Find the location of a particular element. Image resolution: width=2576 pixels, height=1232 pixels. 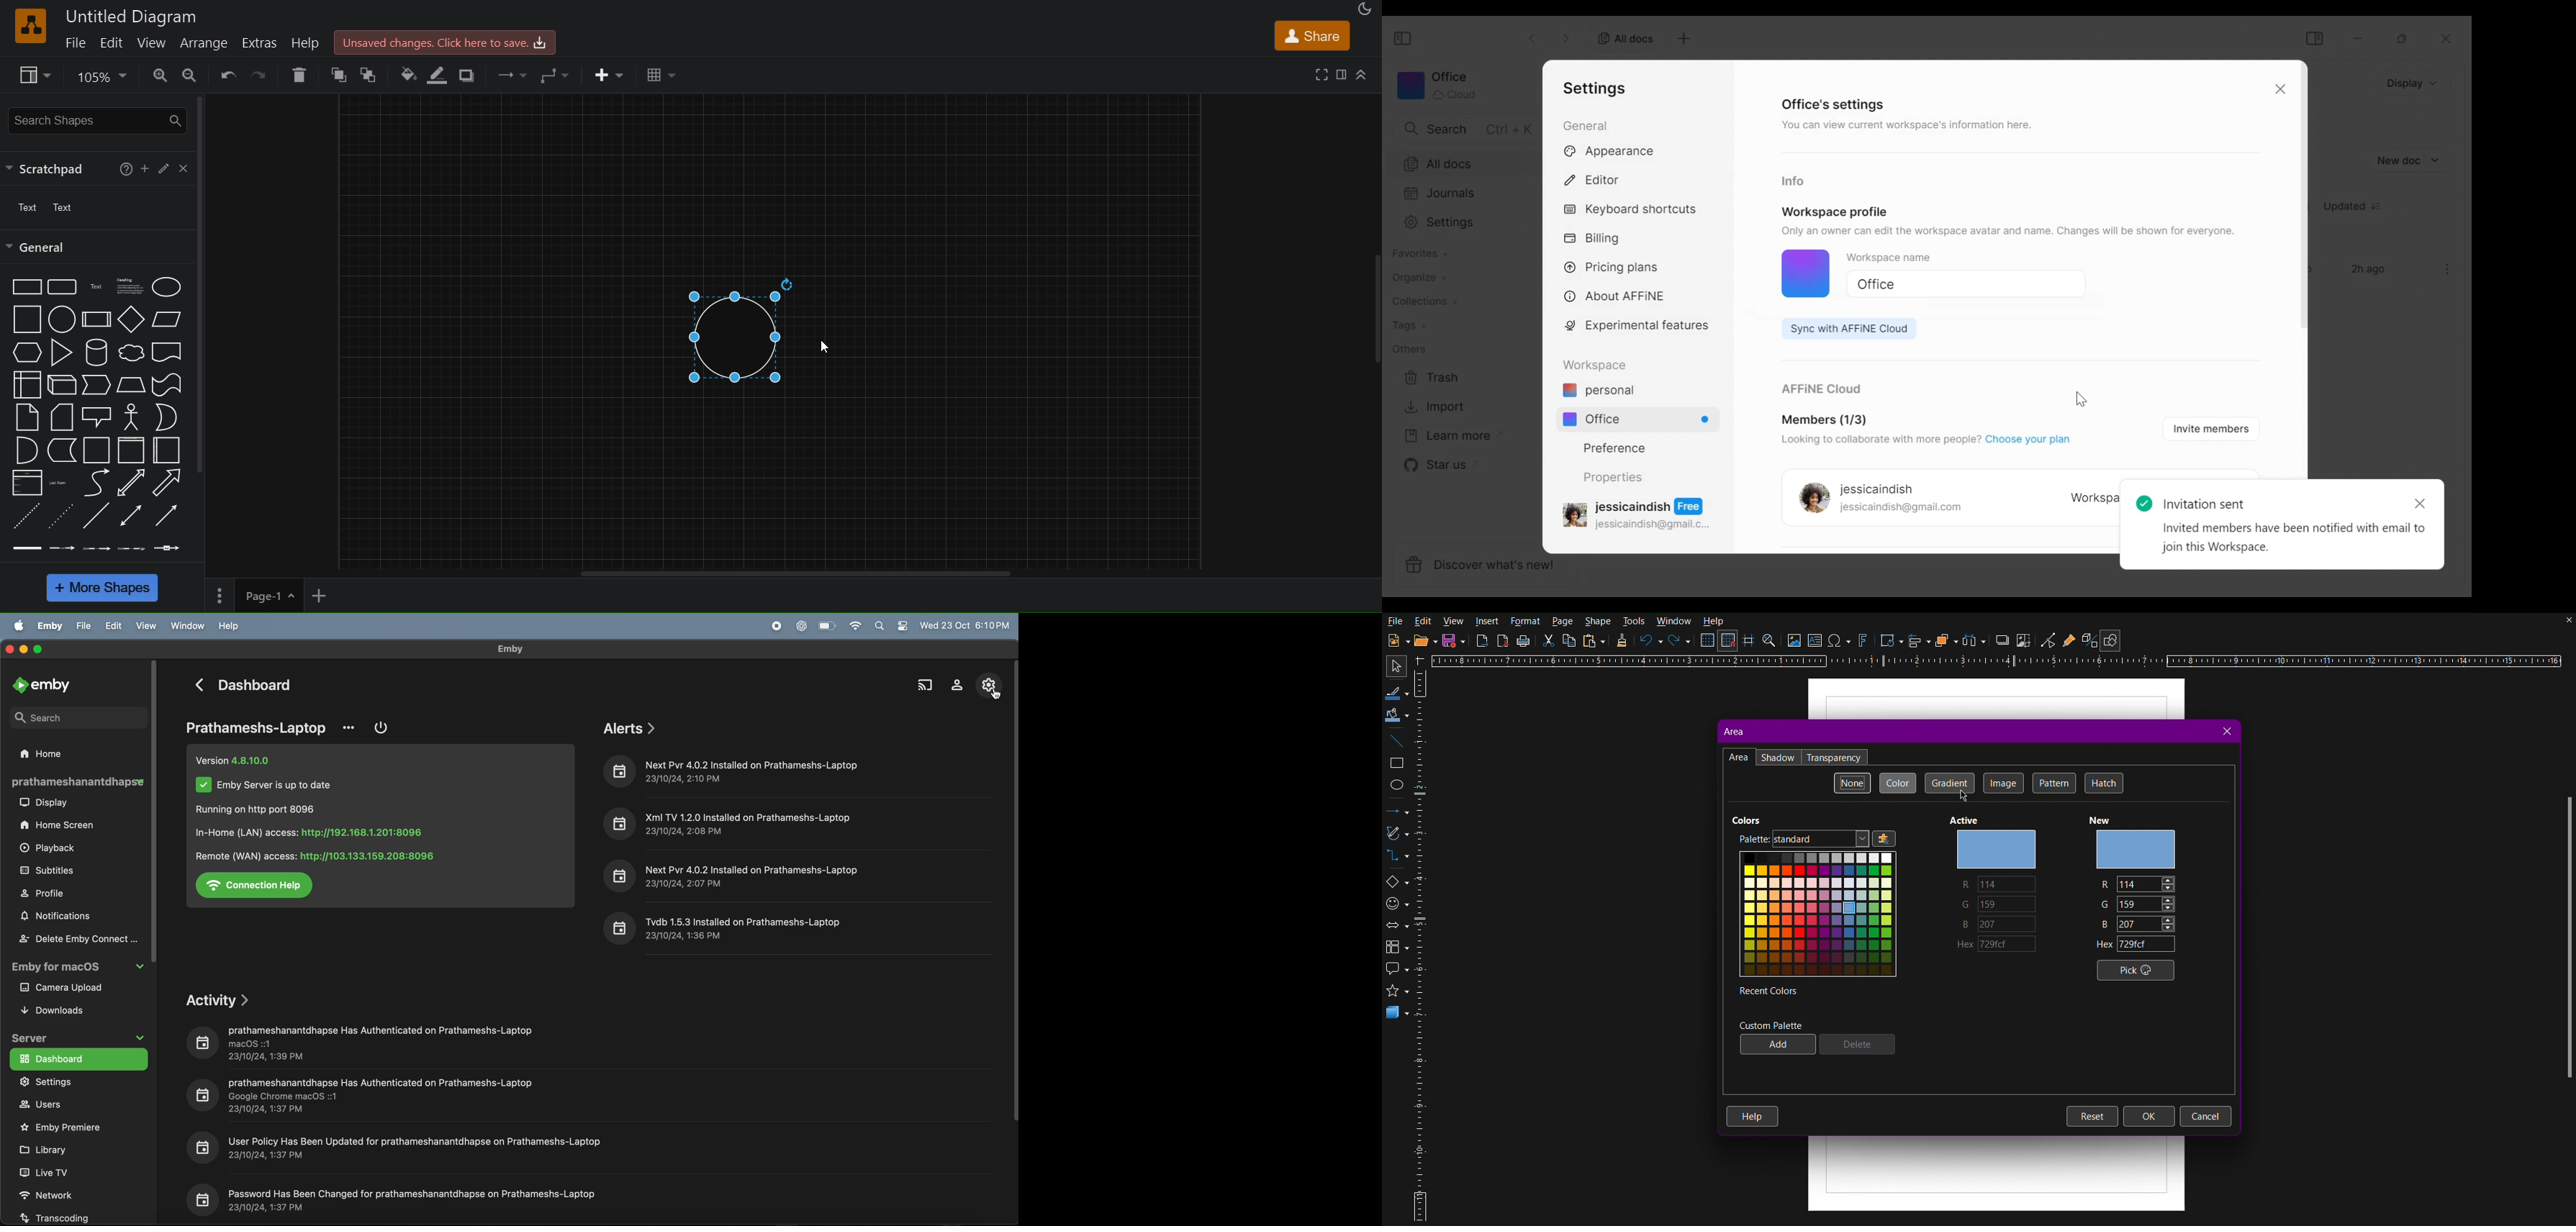

Reset is located at coordinates (2092, 1116).